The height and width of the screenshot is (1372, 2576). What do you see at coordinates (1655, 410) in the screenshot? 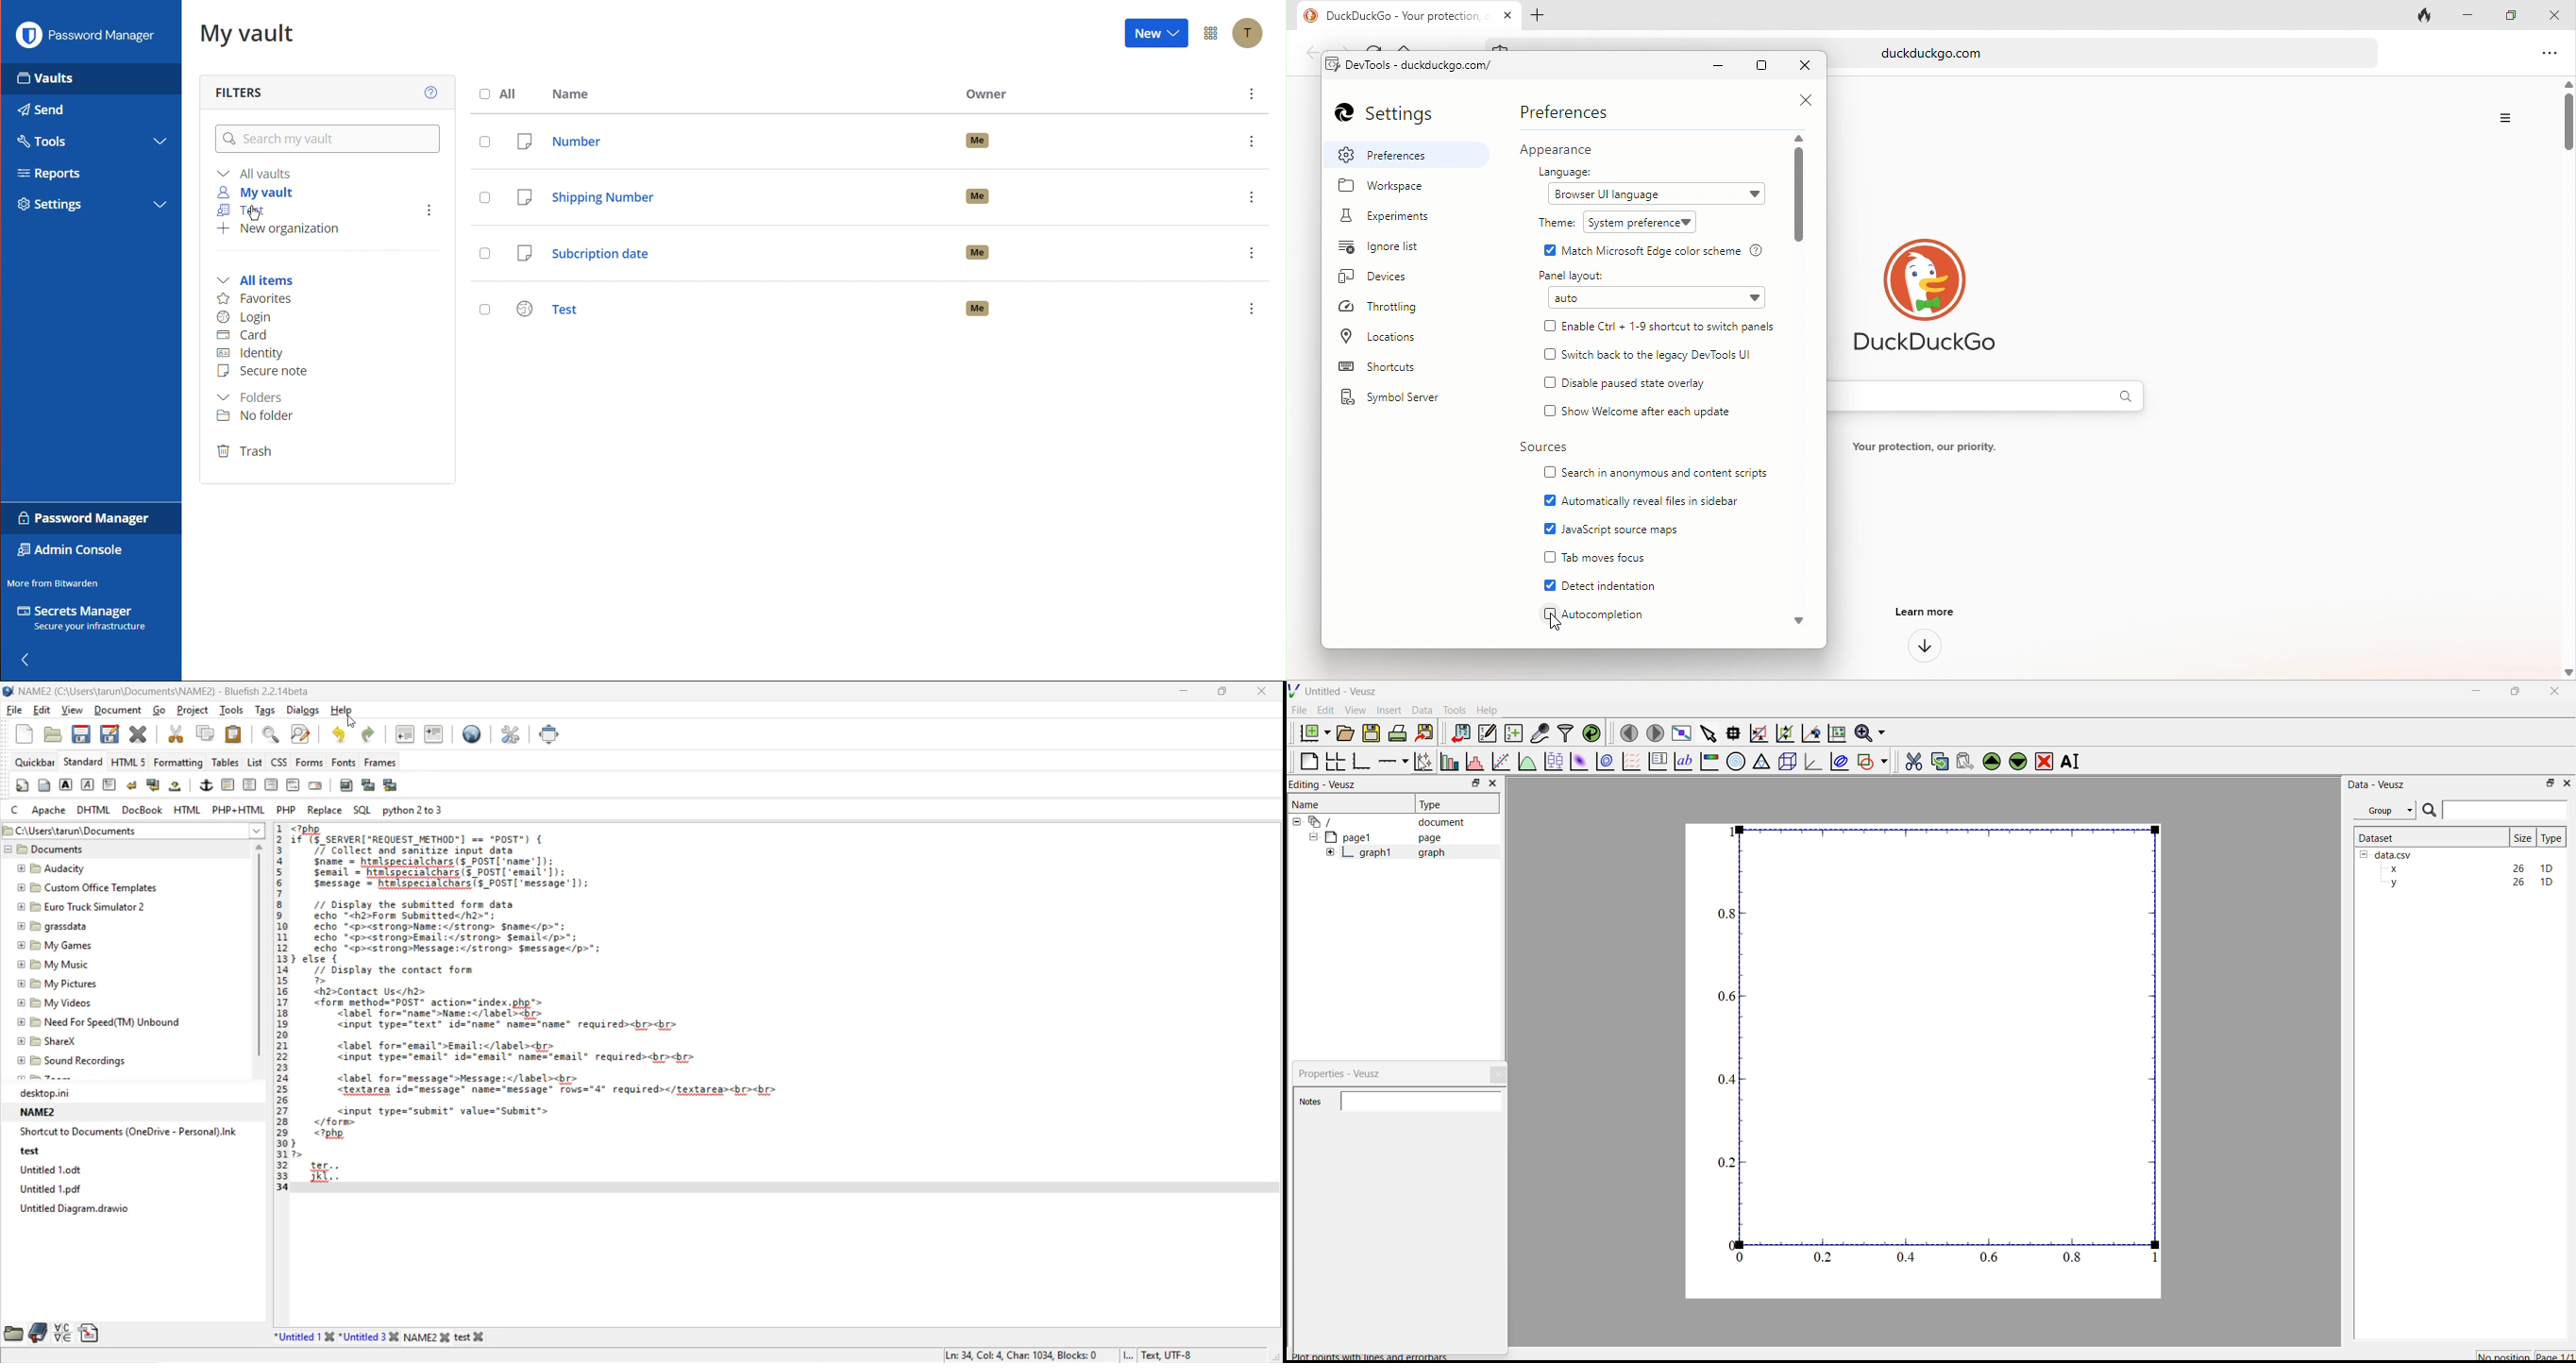
I see `show welcome after each update` at bounding box center [1655, 410].